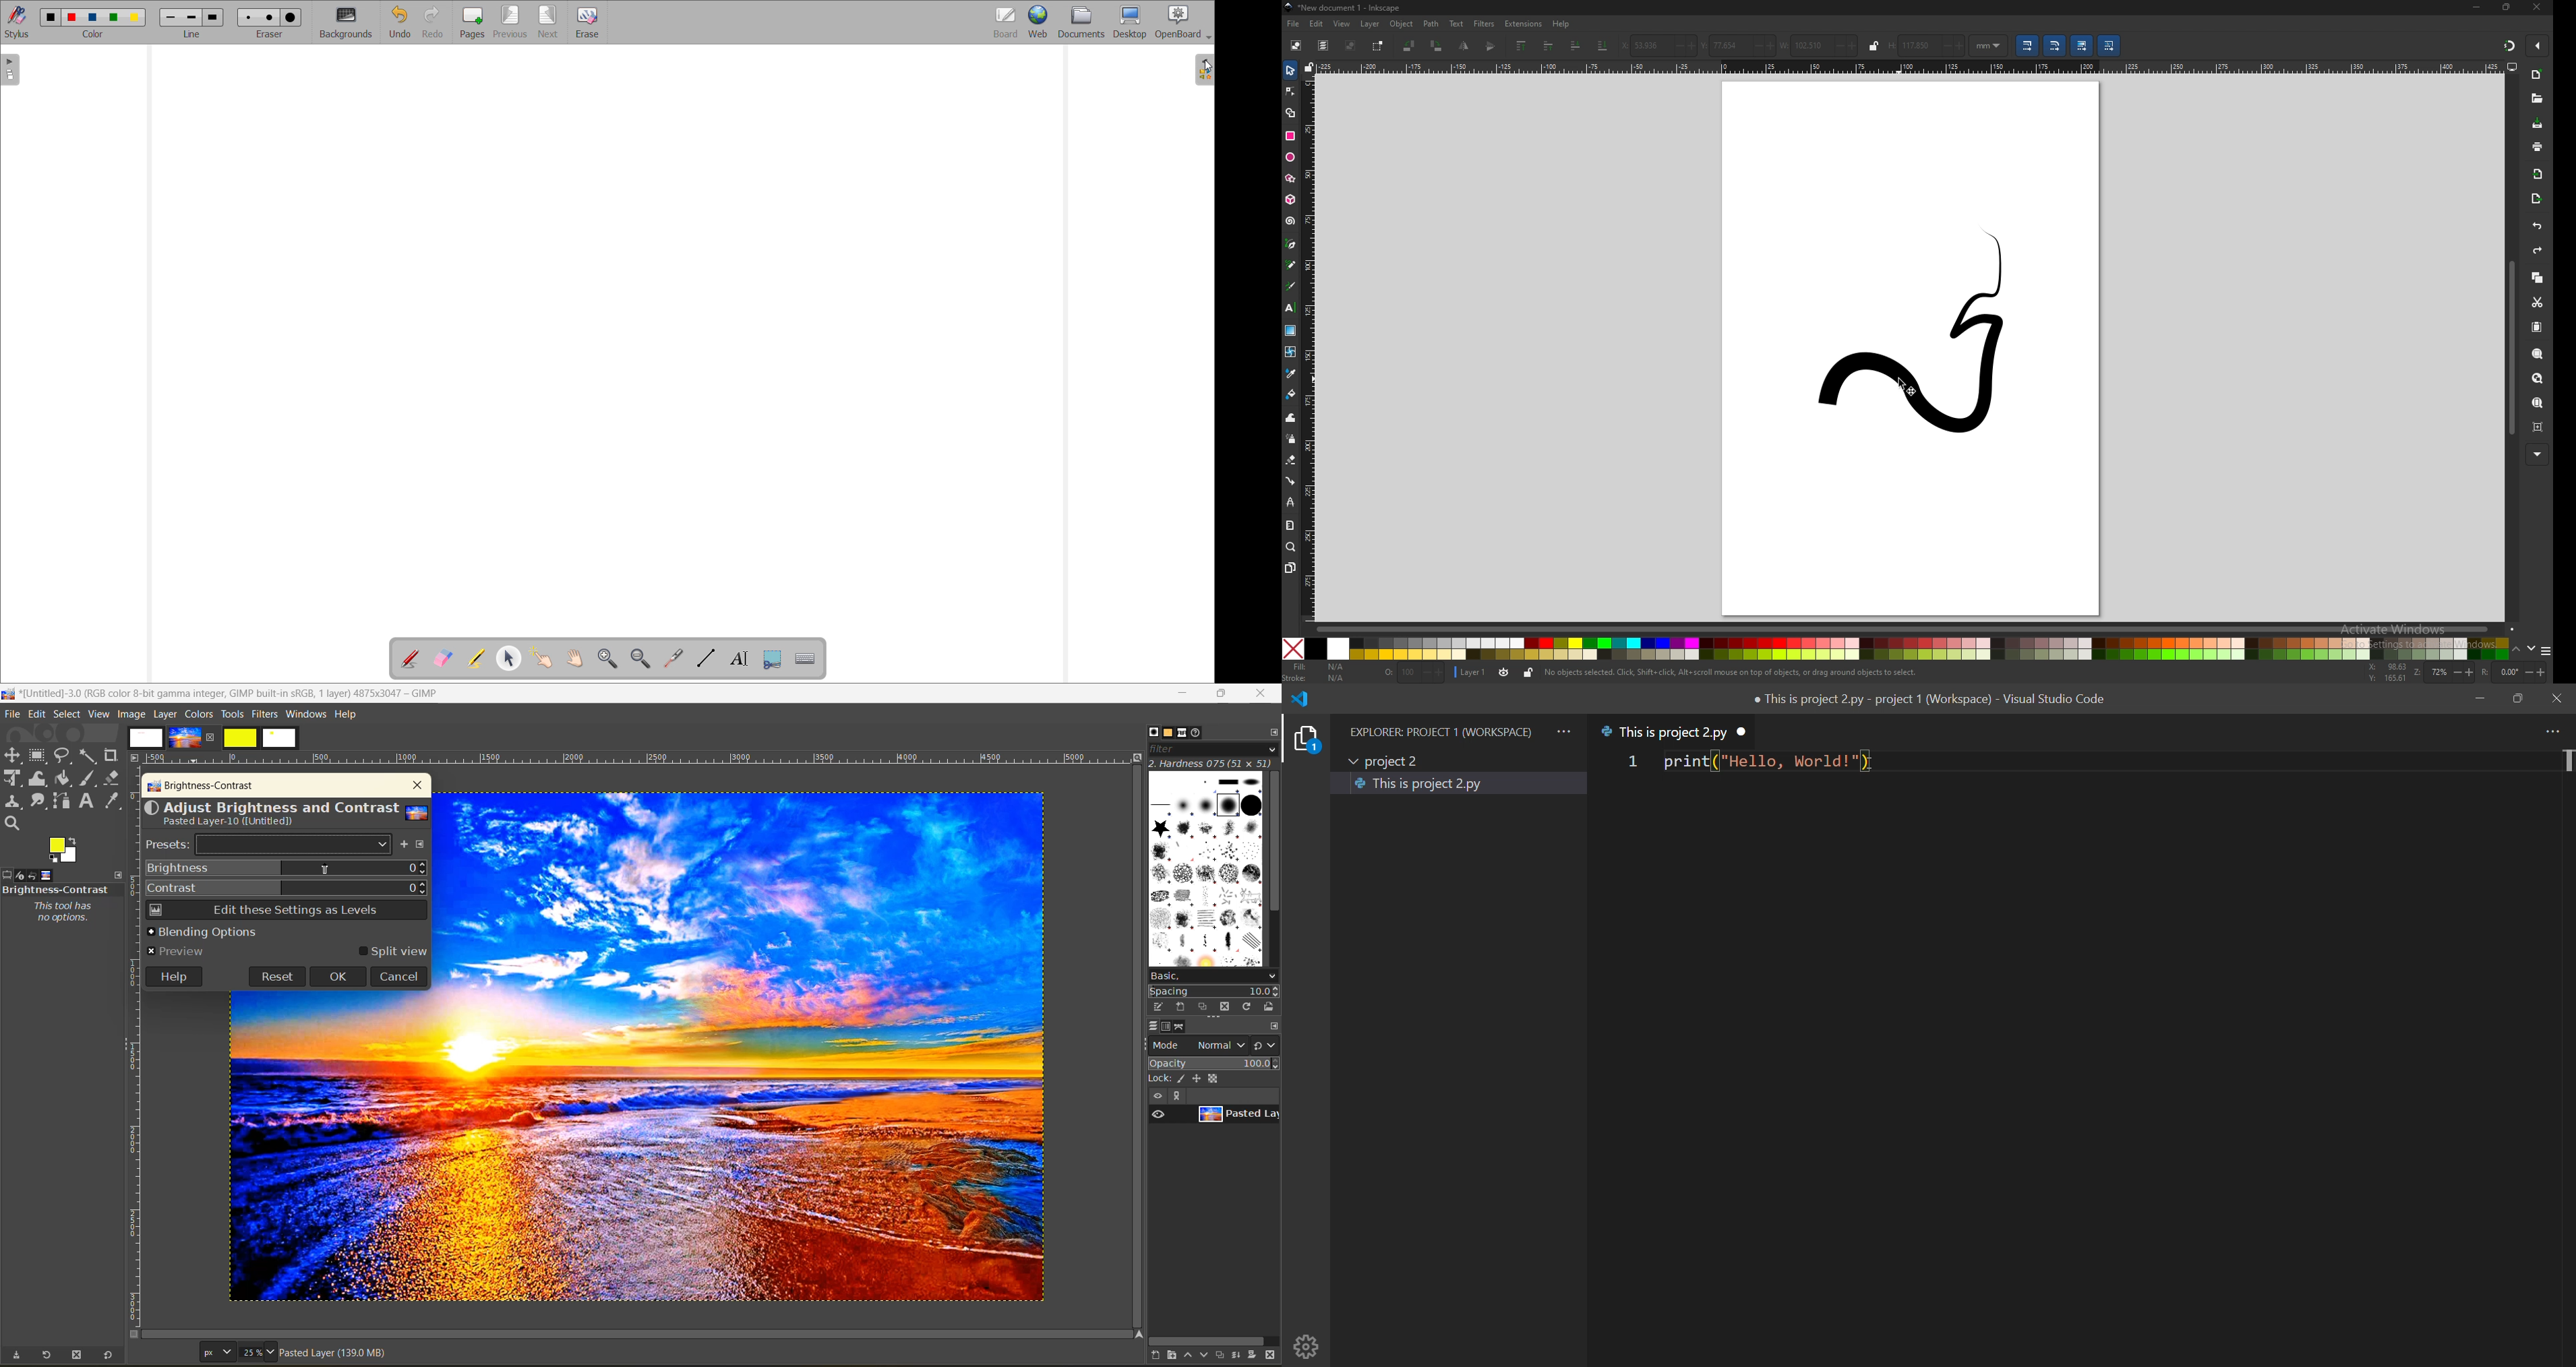 The width and height of the screenshot is (2576, 1372). I want to click on flip horizontally, so click(1491, 46).